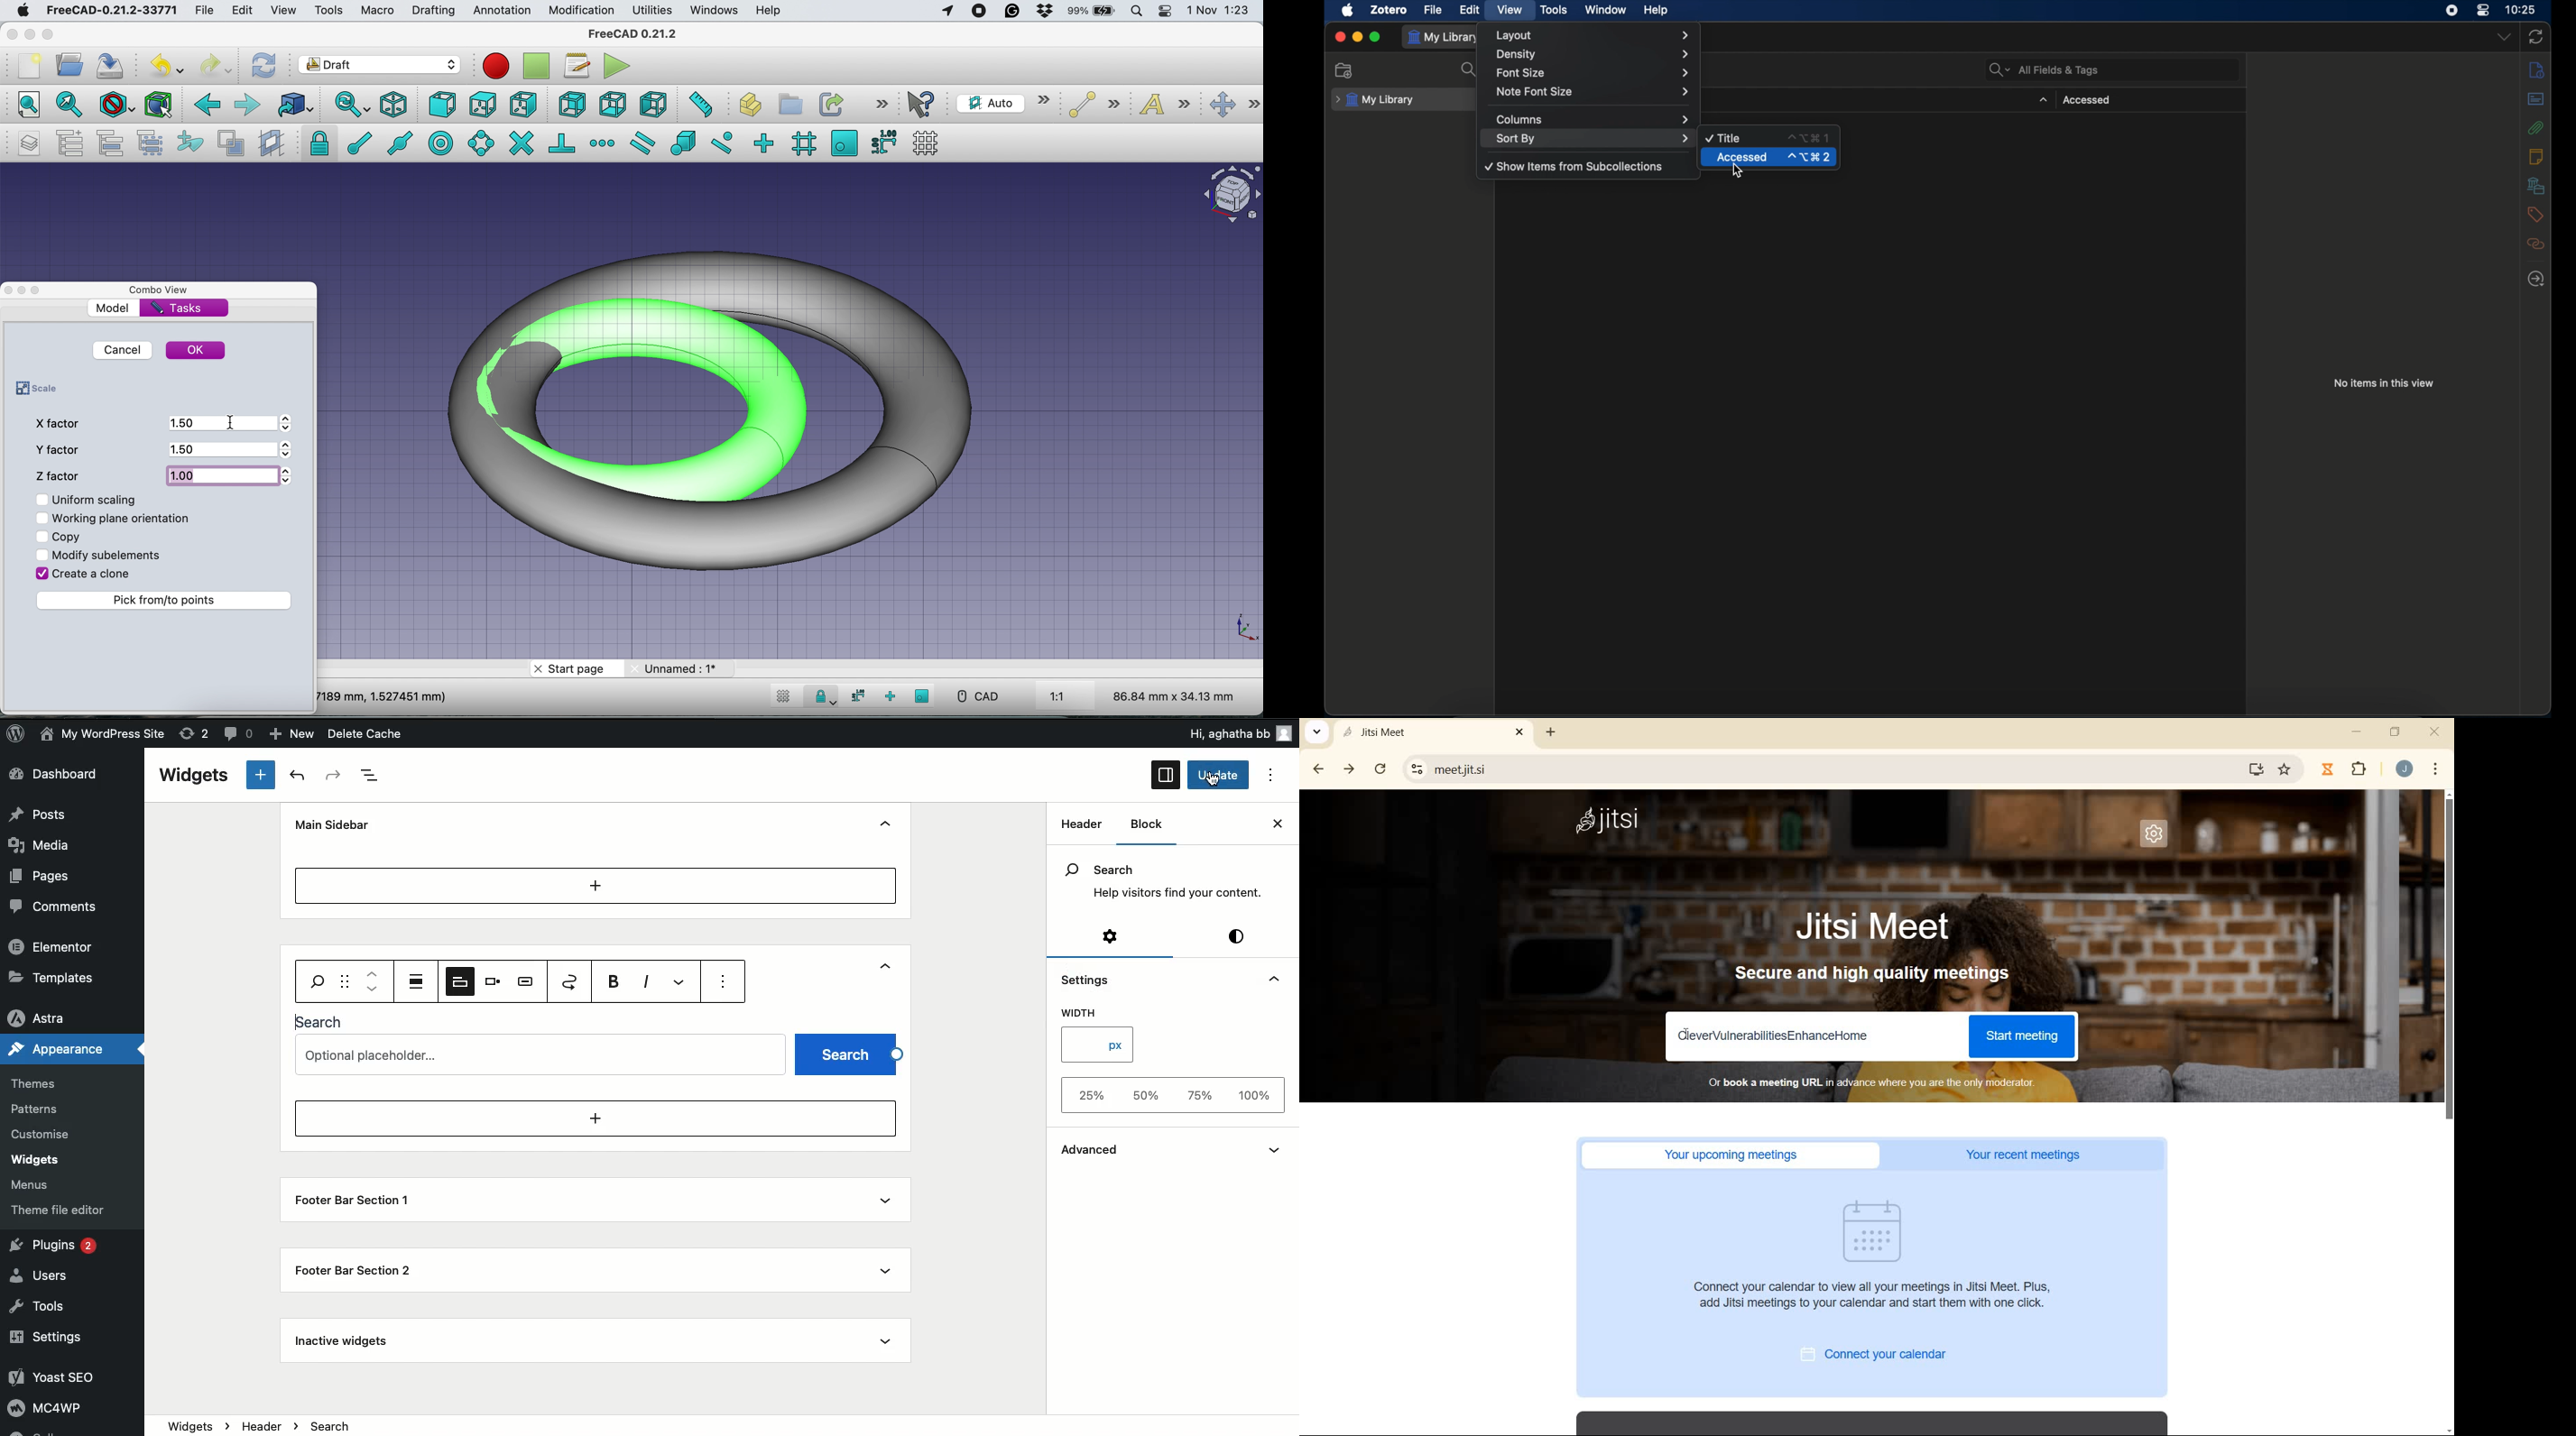 The width and height of the screenshot is (2576, 1456). I want to click on Use button with icon, so click(527, 981).